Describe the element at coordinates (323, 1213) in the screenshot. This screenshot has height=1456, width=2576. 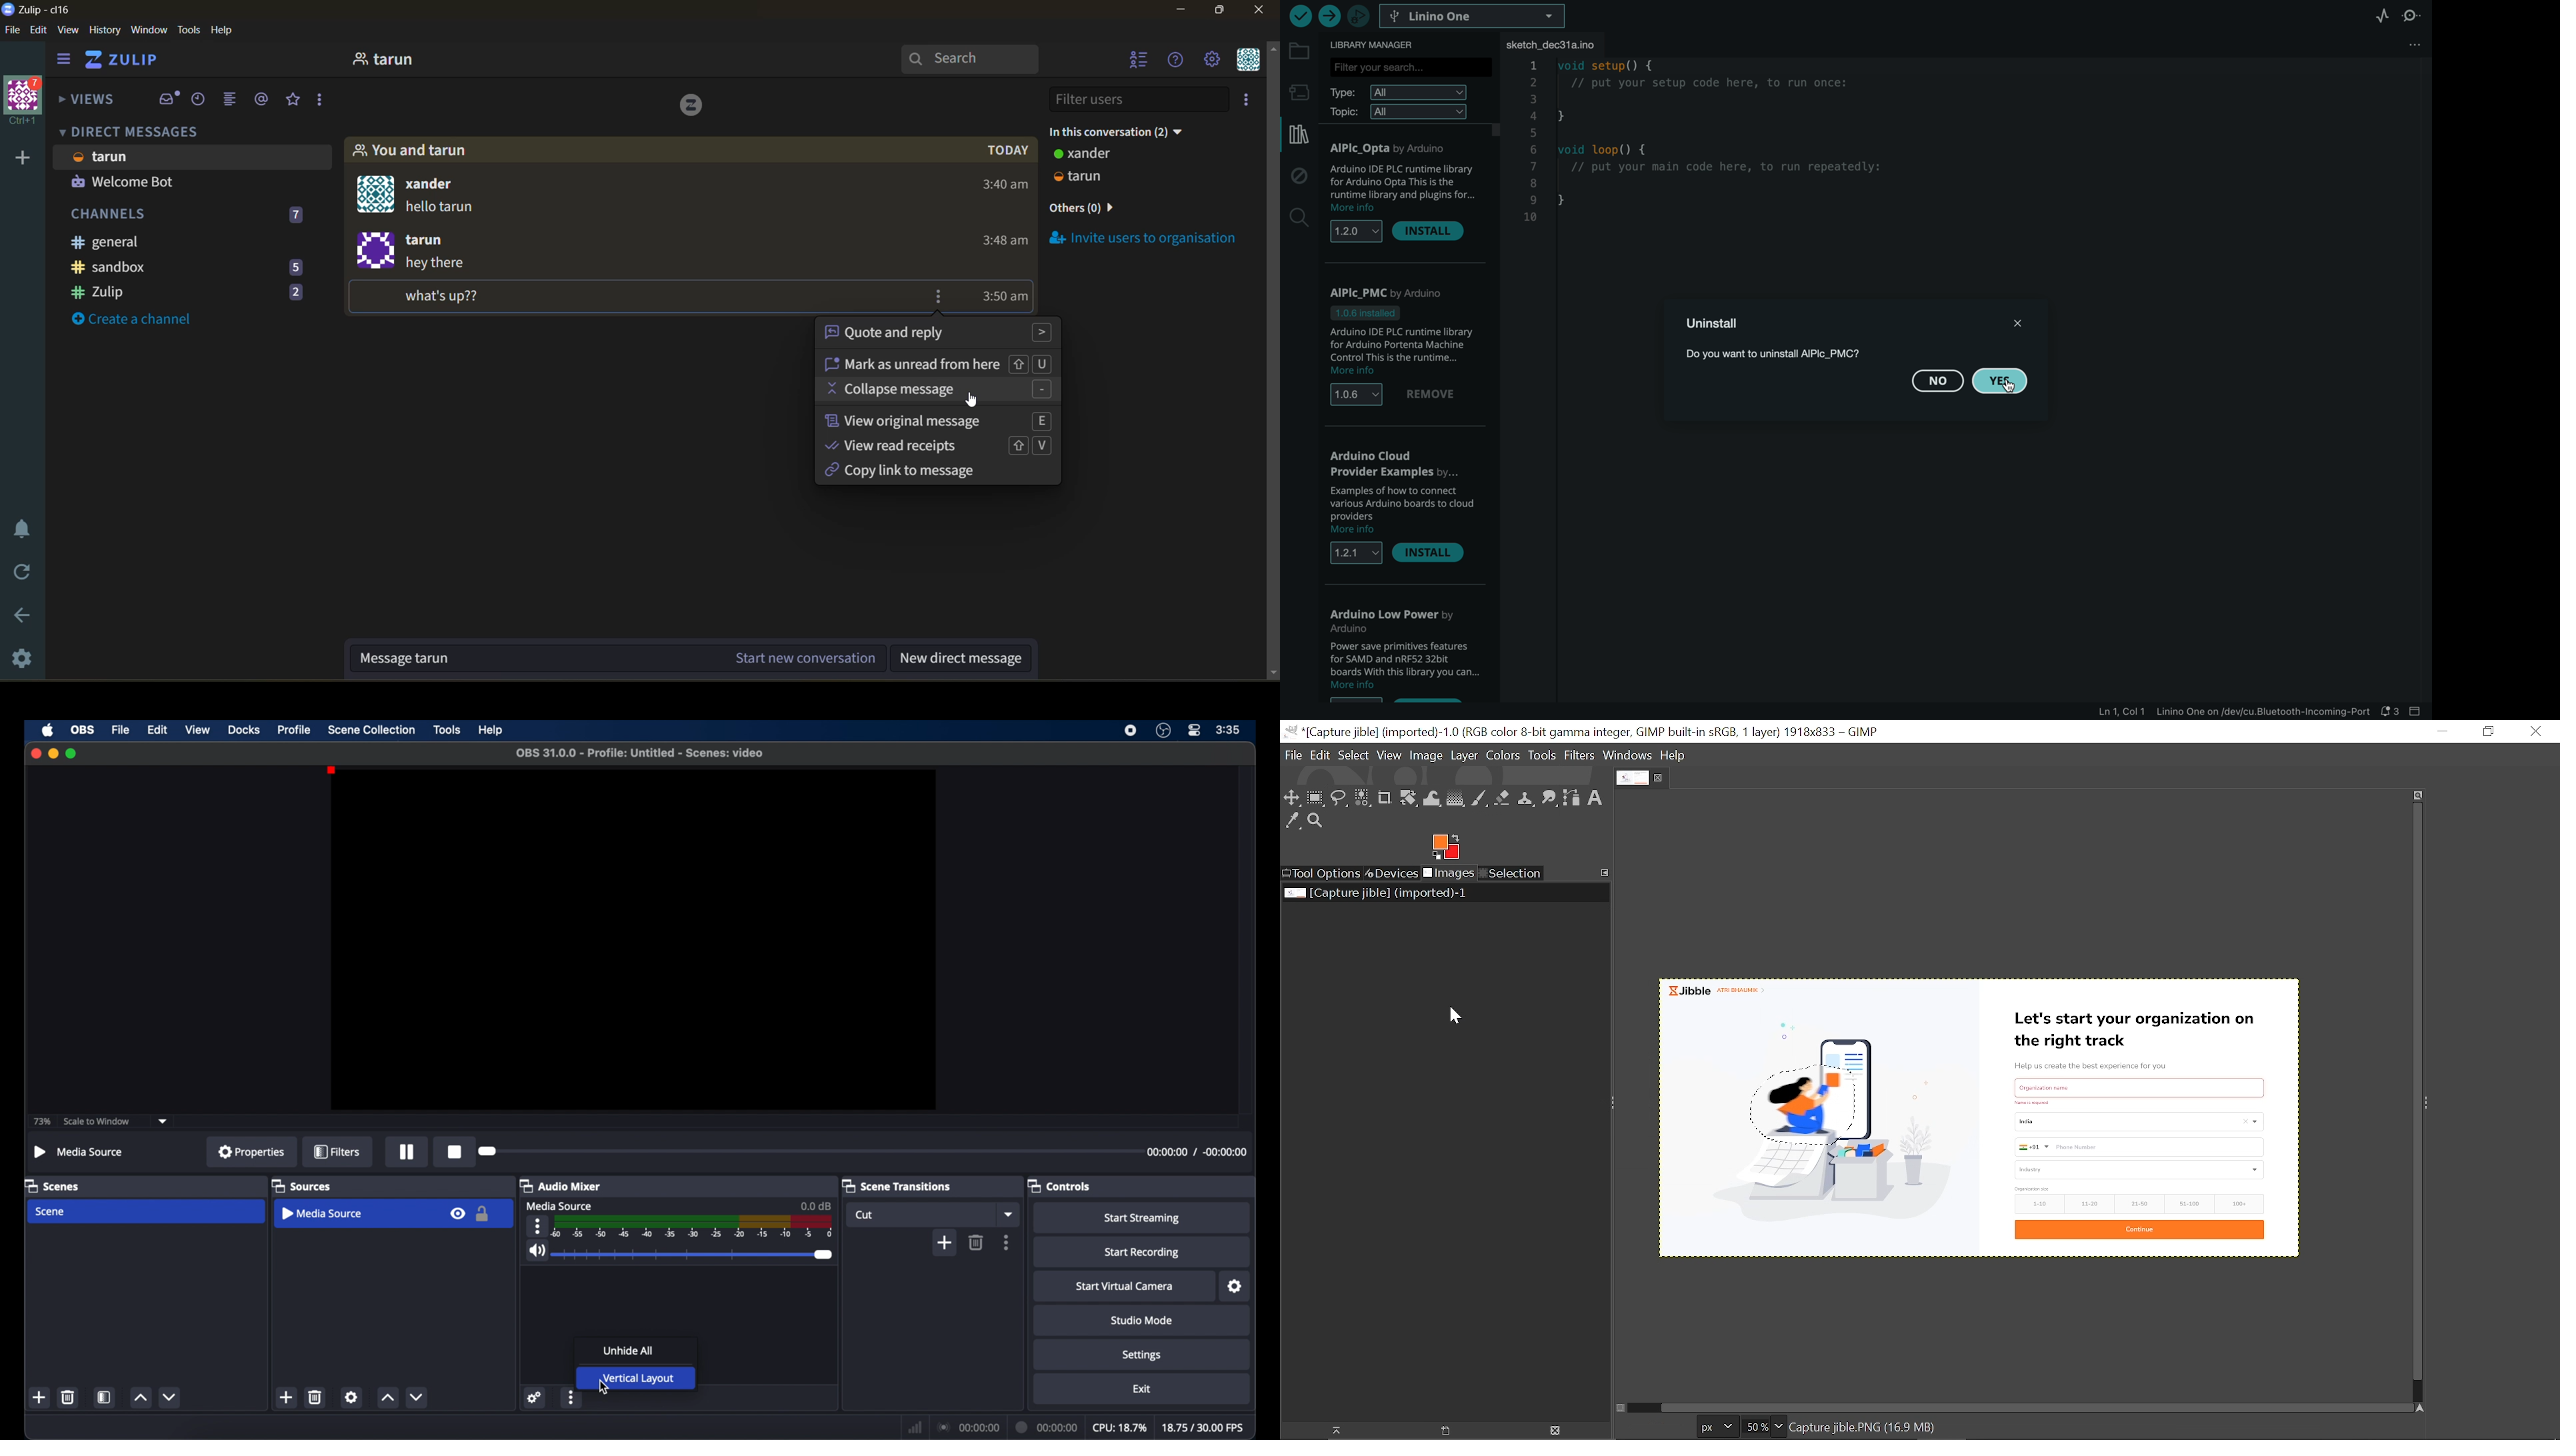
I see `media source` at that location.